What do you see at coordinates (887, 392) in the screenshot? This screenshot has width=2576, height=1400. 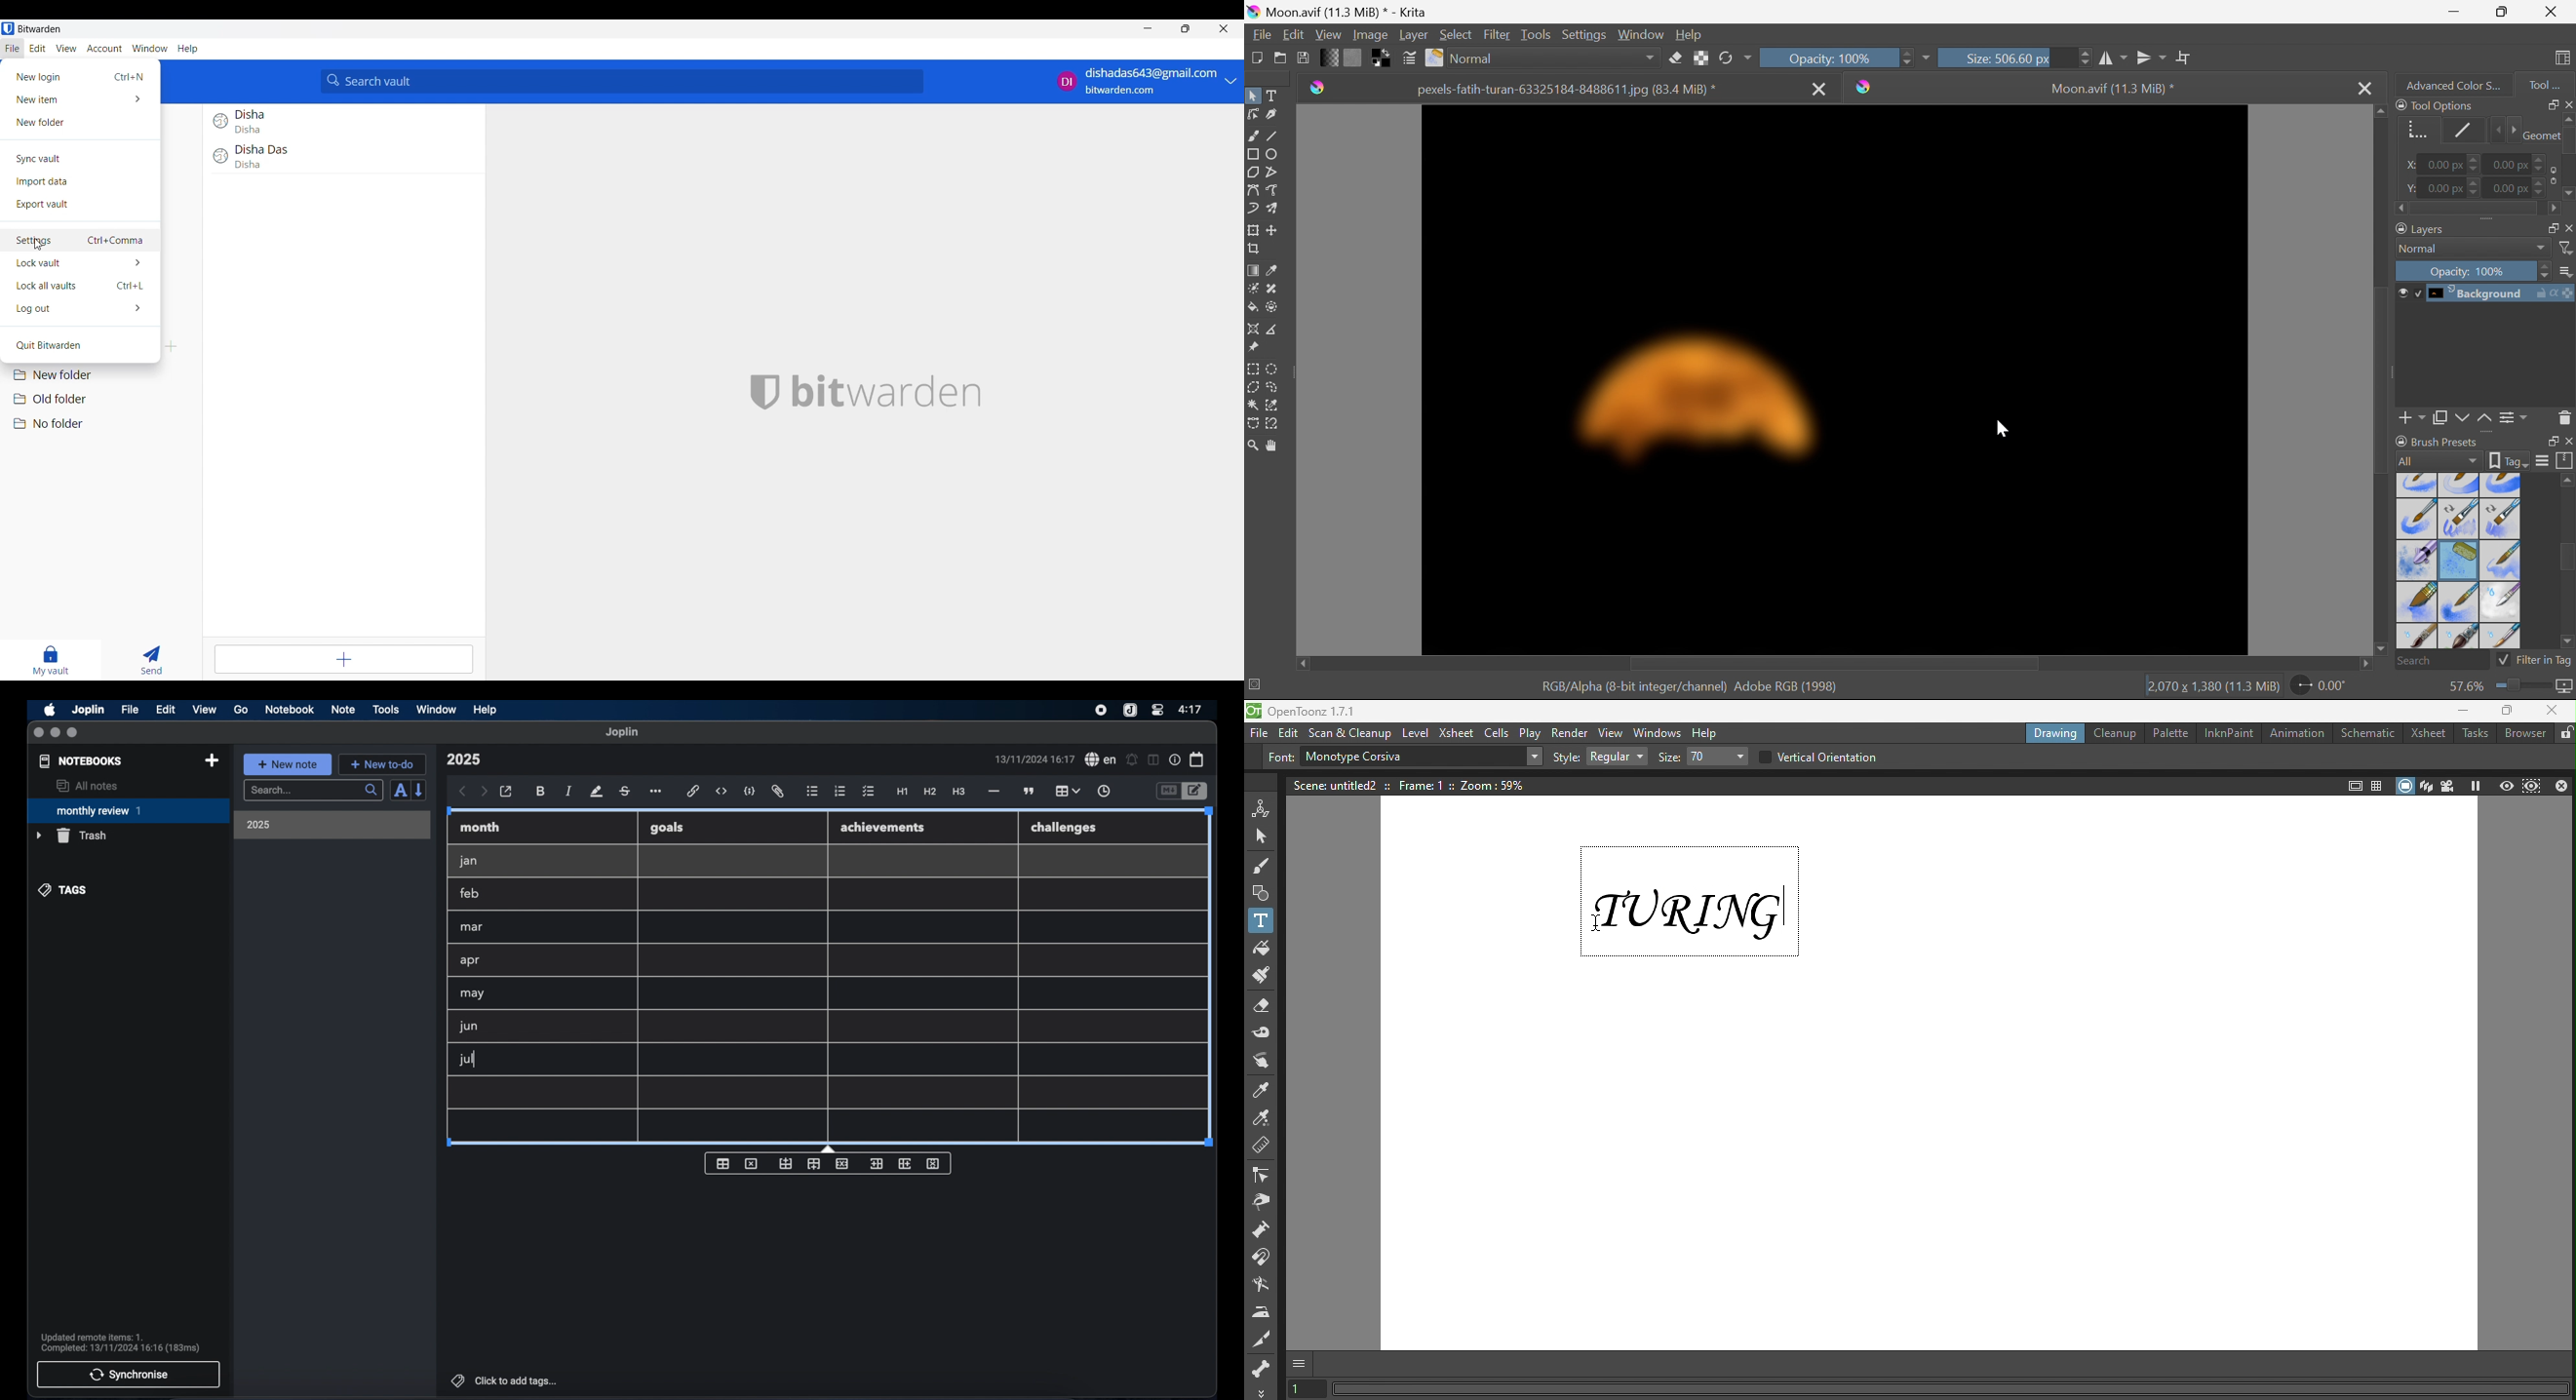 I see `Software logo and name` at bounding box center [887, 392].